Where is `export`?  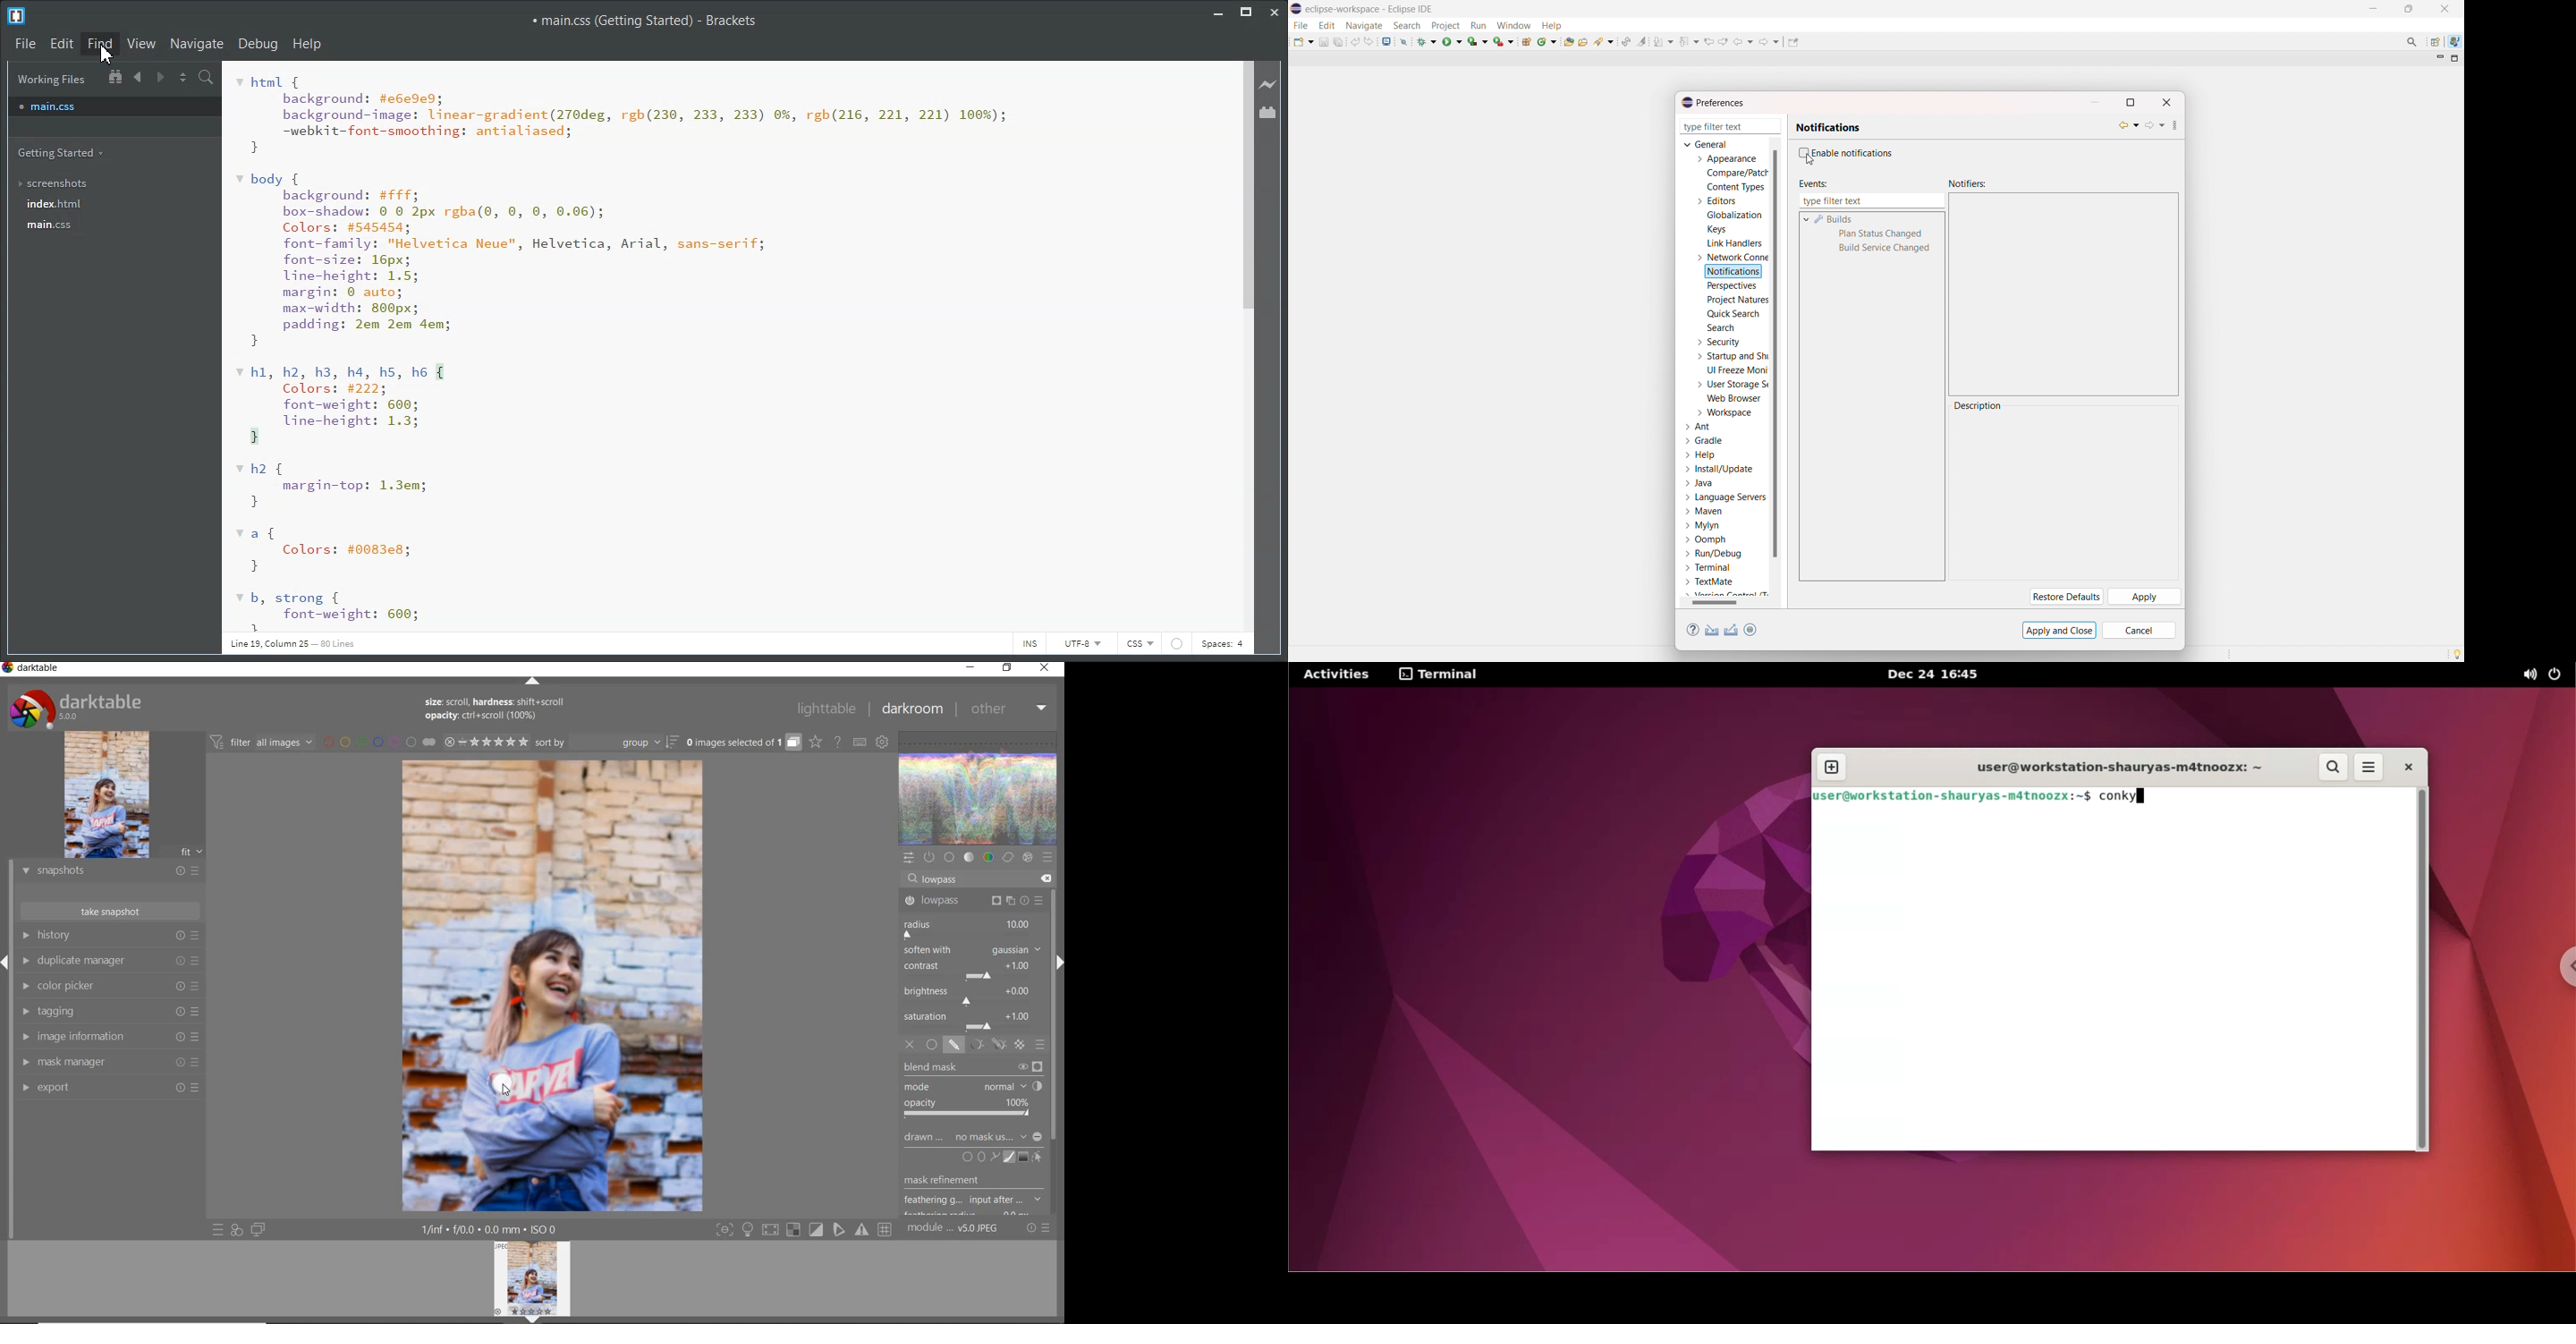
export is located at coordinates (1732, 630).